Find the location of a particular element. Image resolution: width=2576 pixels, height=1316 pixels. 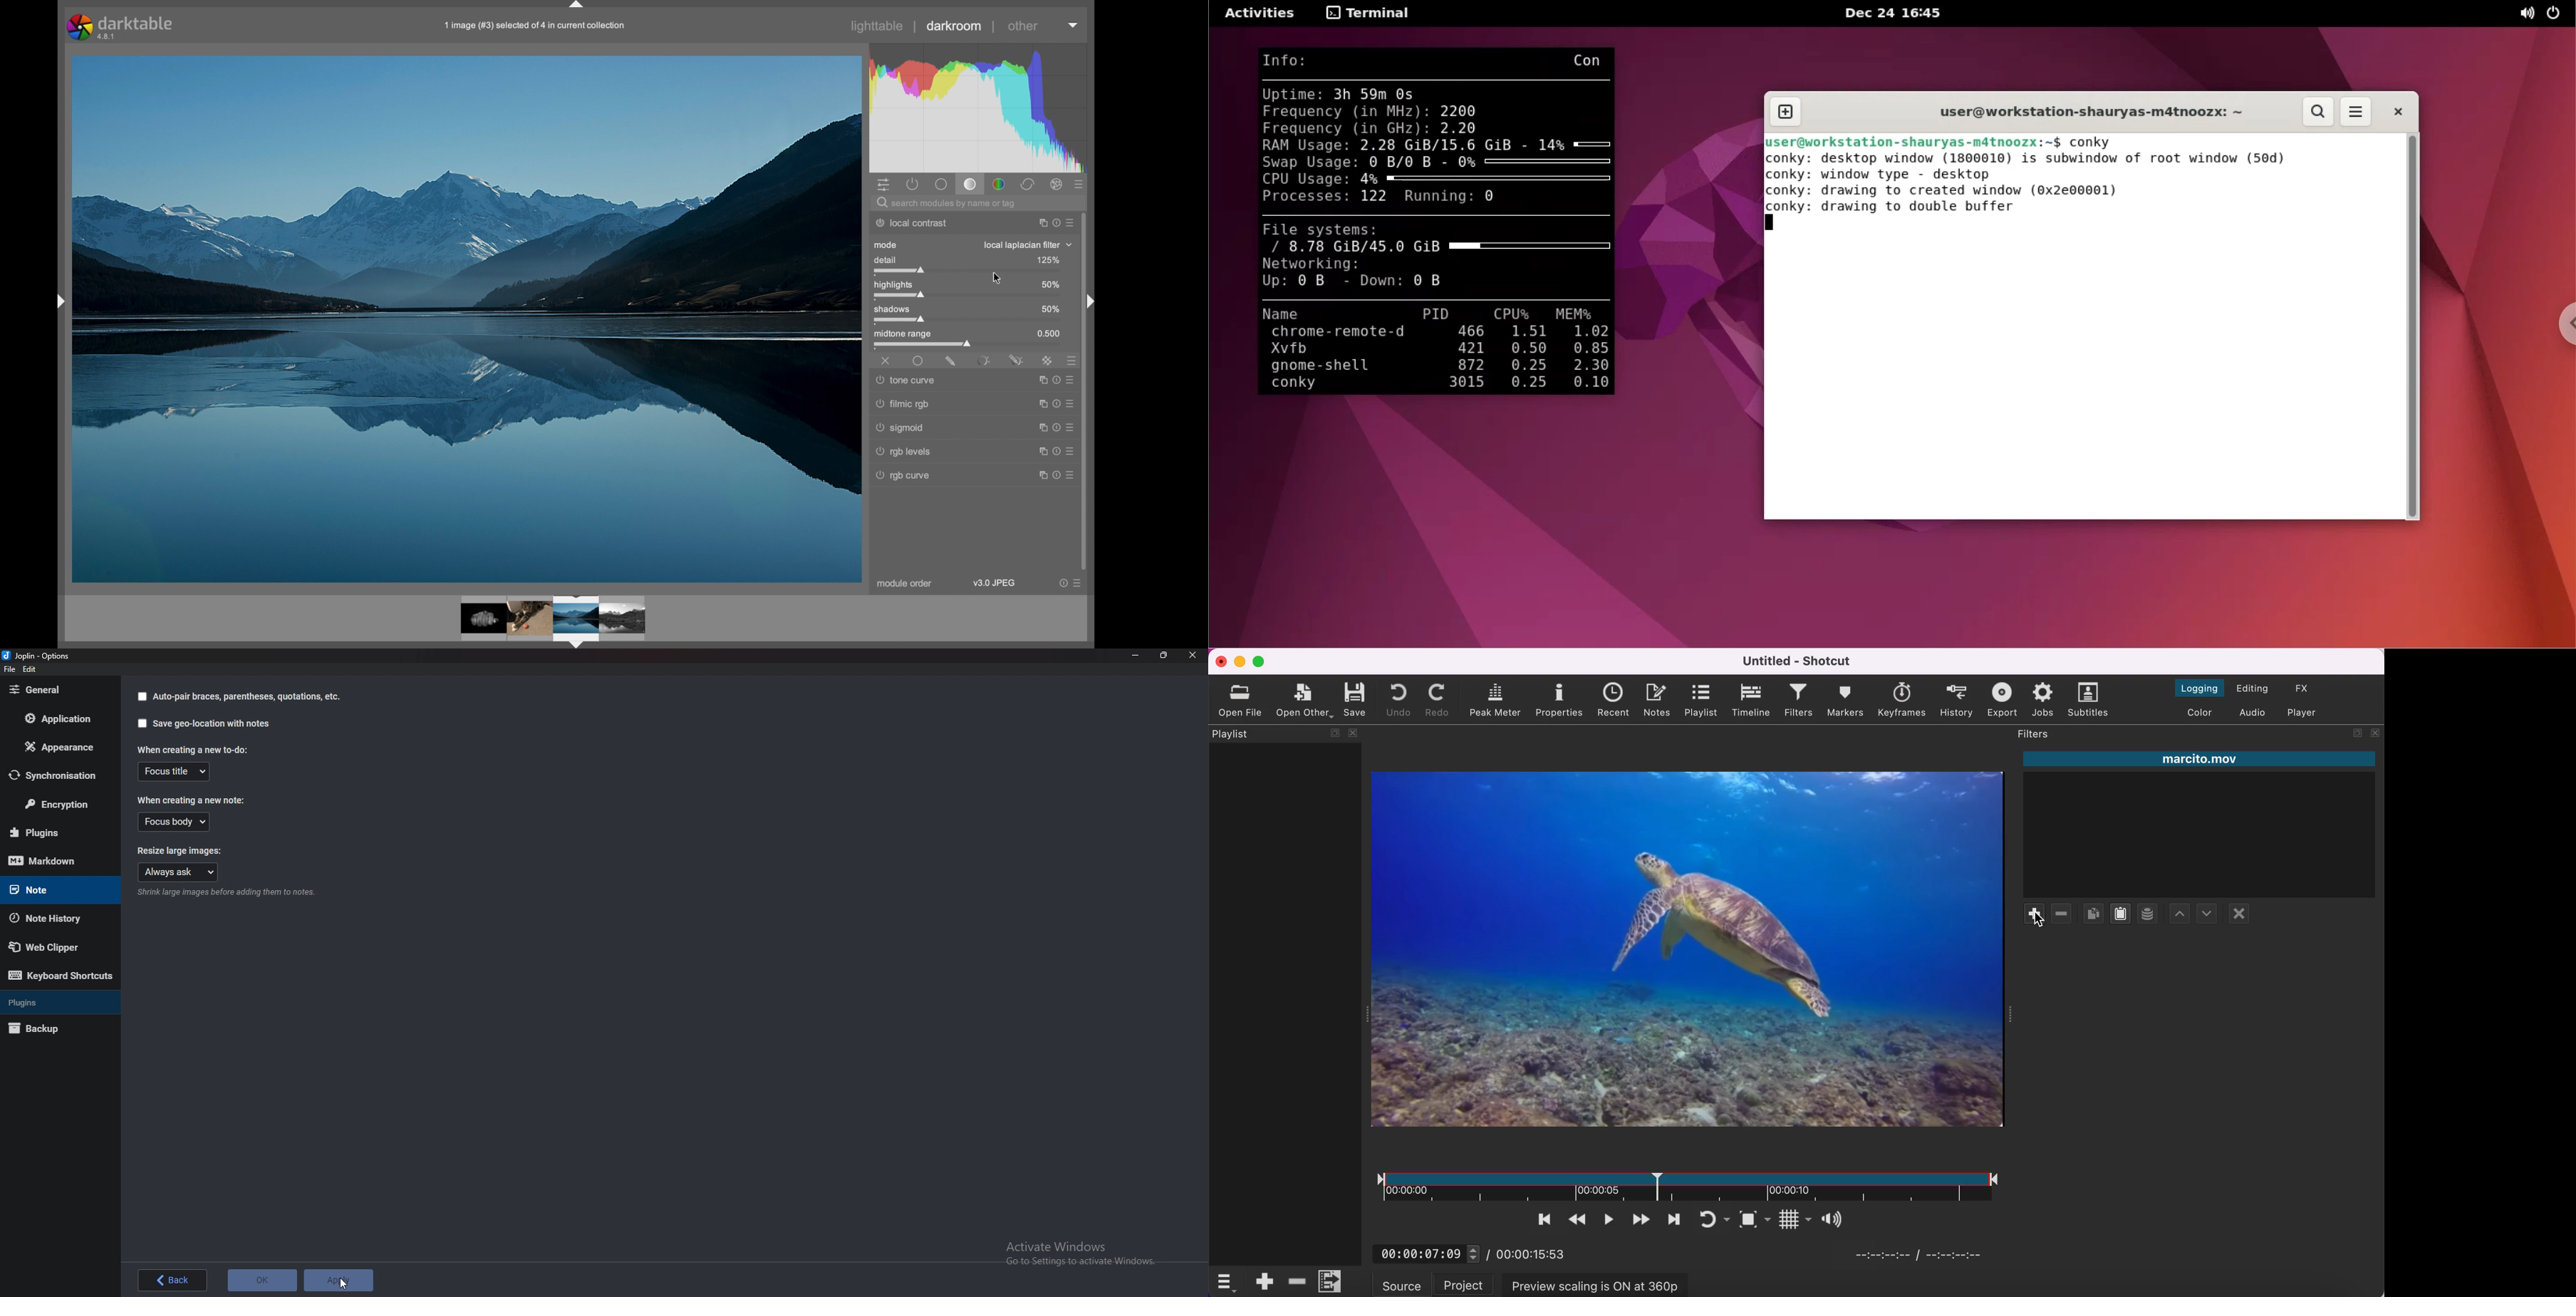

play quickly backwards is located at coordinates (1575, 1219).